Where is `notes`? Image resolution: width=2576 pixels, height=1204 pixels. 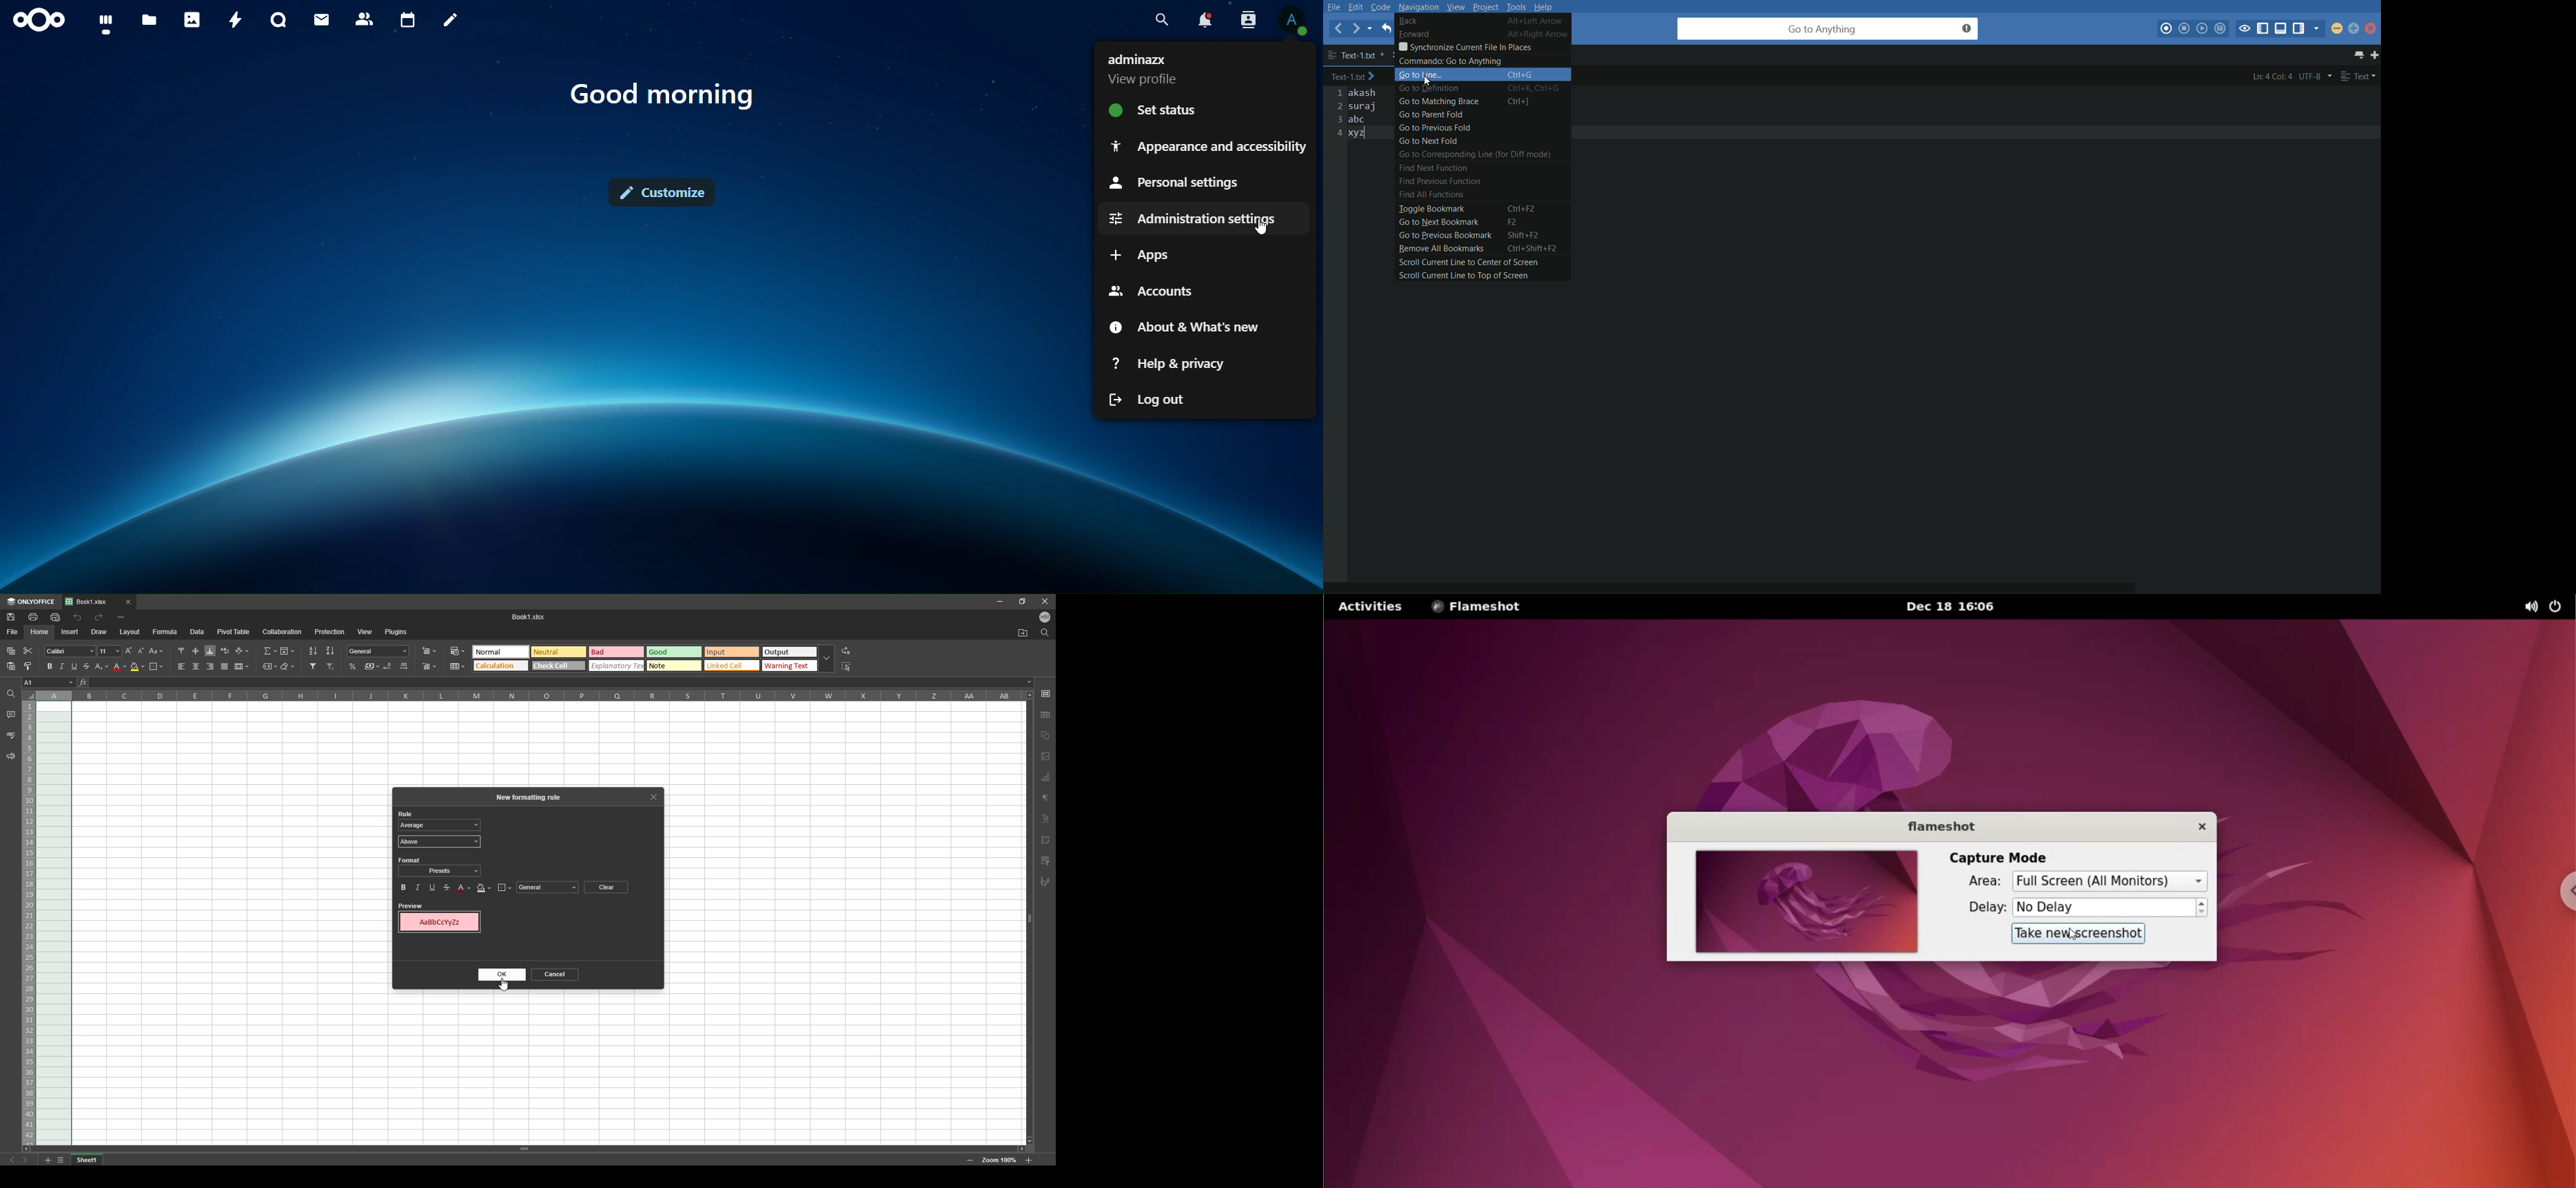
notes is located at coordinates (452, 21).